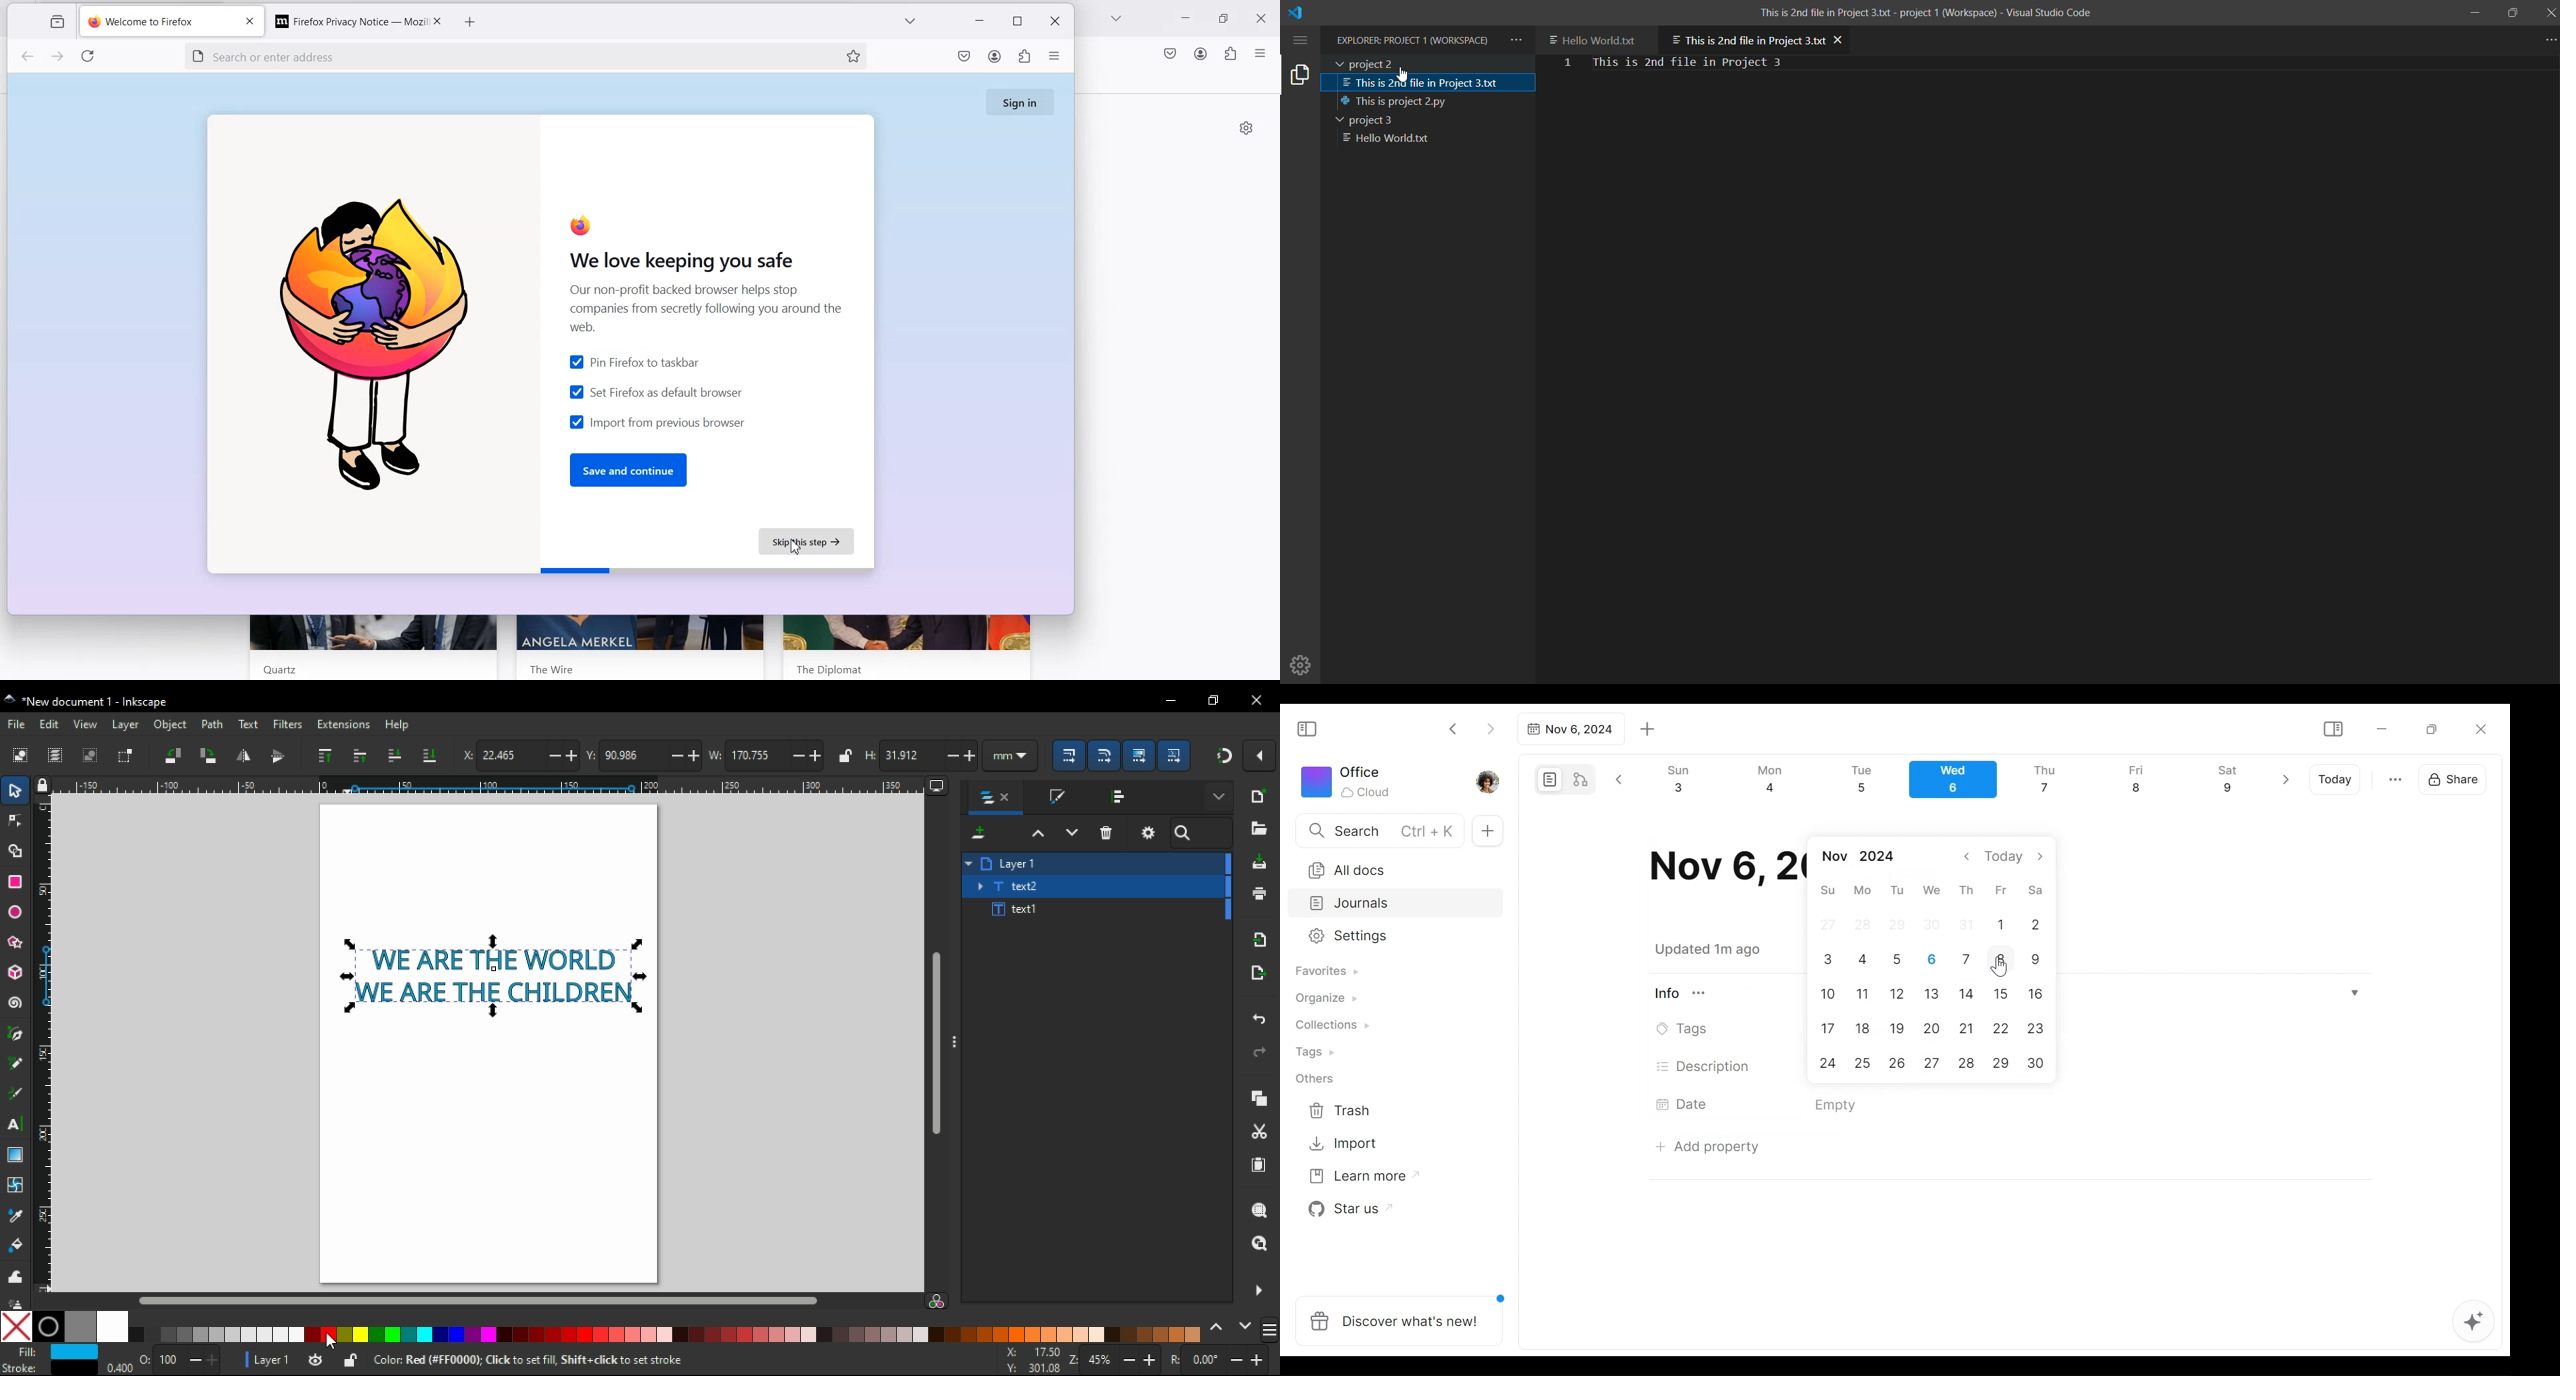 The width and height of the screenshot is (2576, 1400). What do you see at coordinates (1925, 11) in the screenshot?
I see `title` at bounding box center [1925, 11].